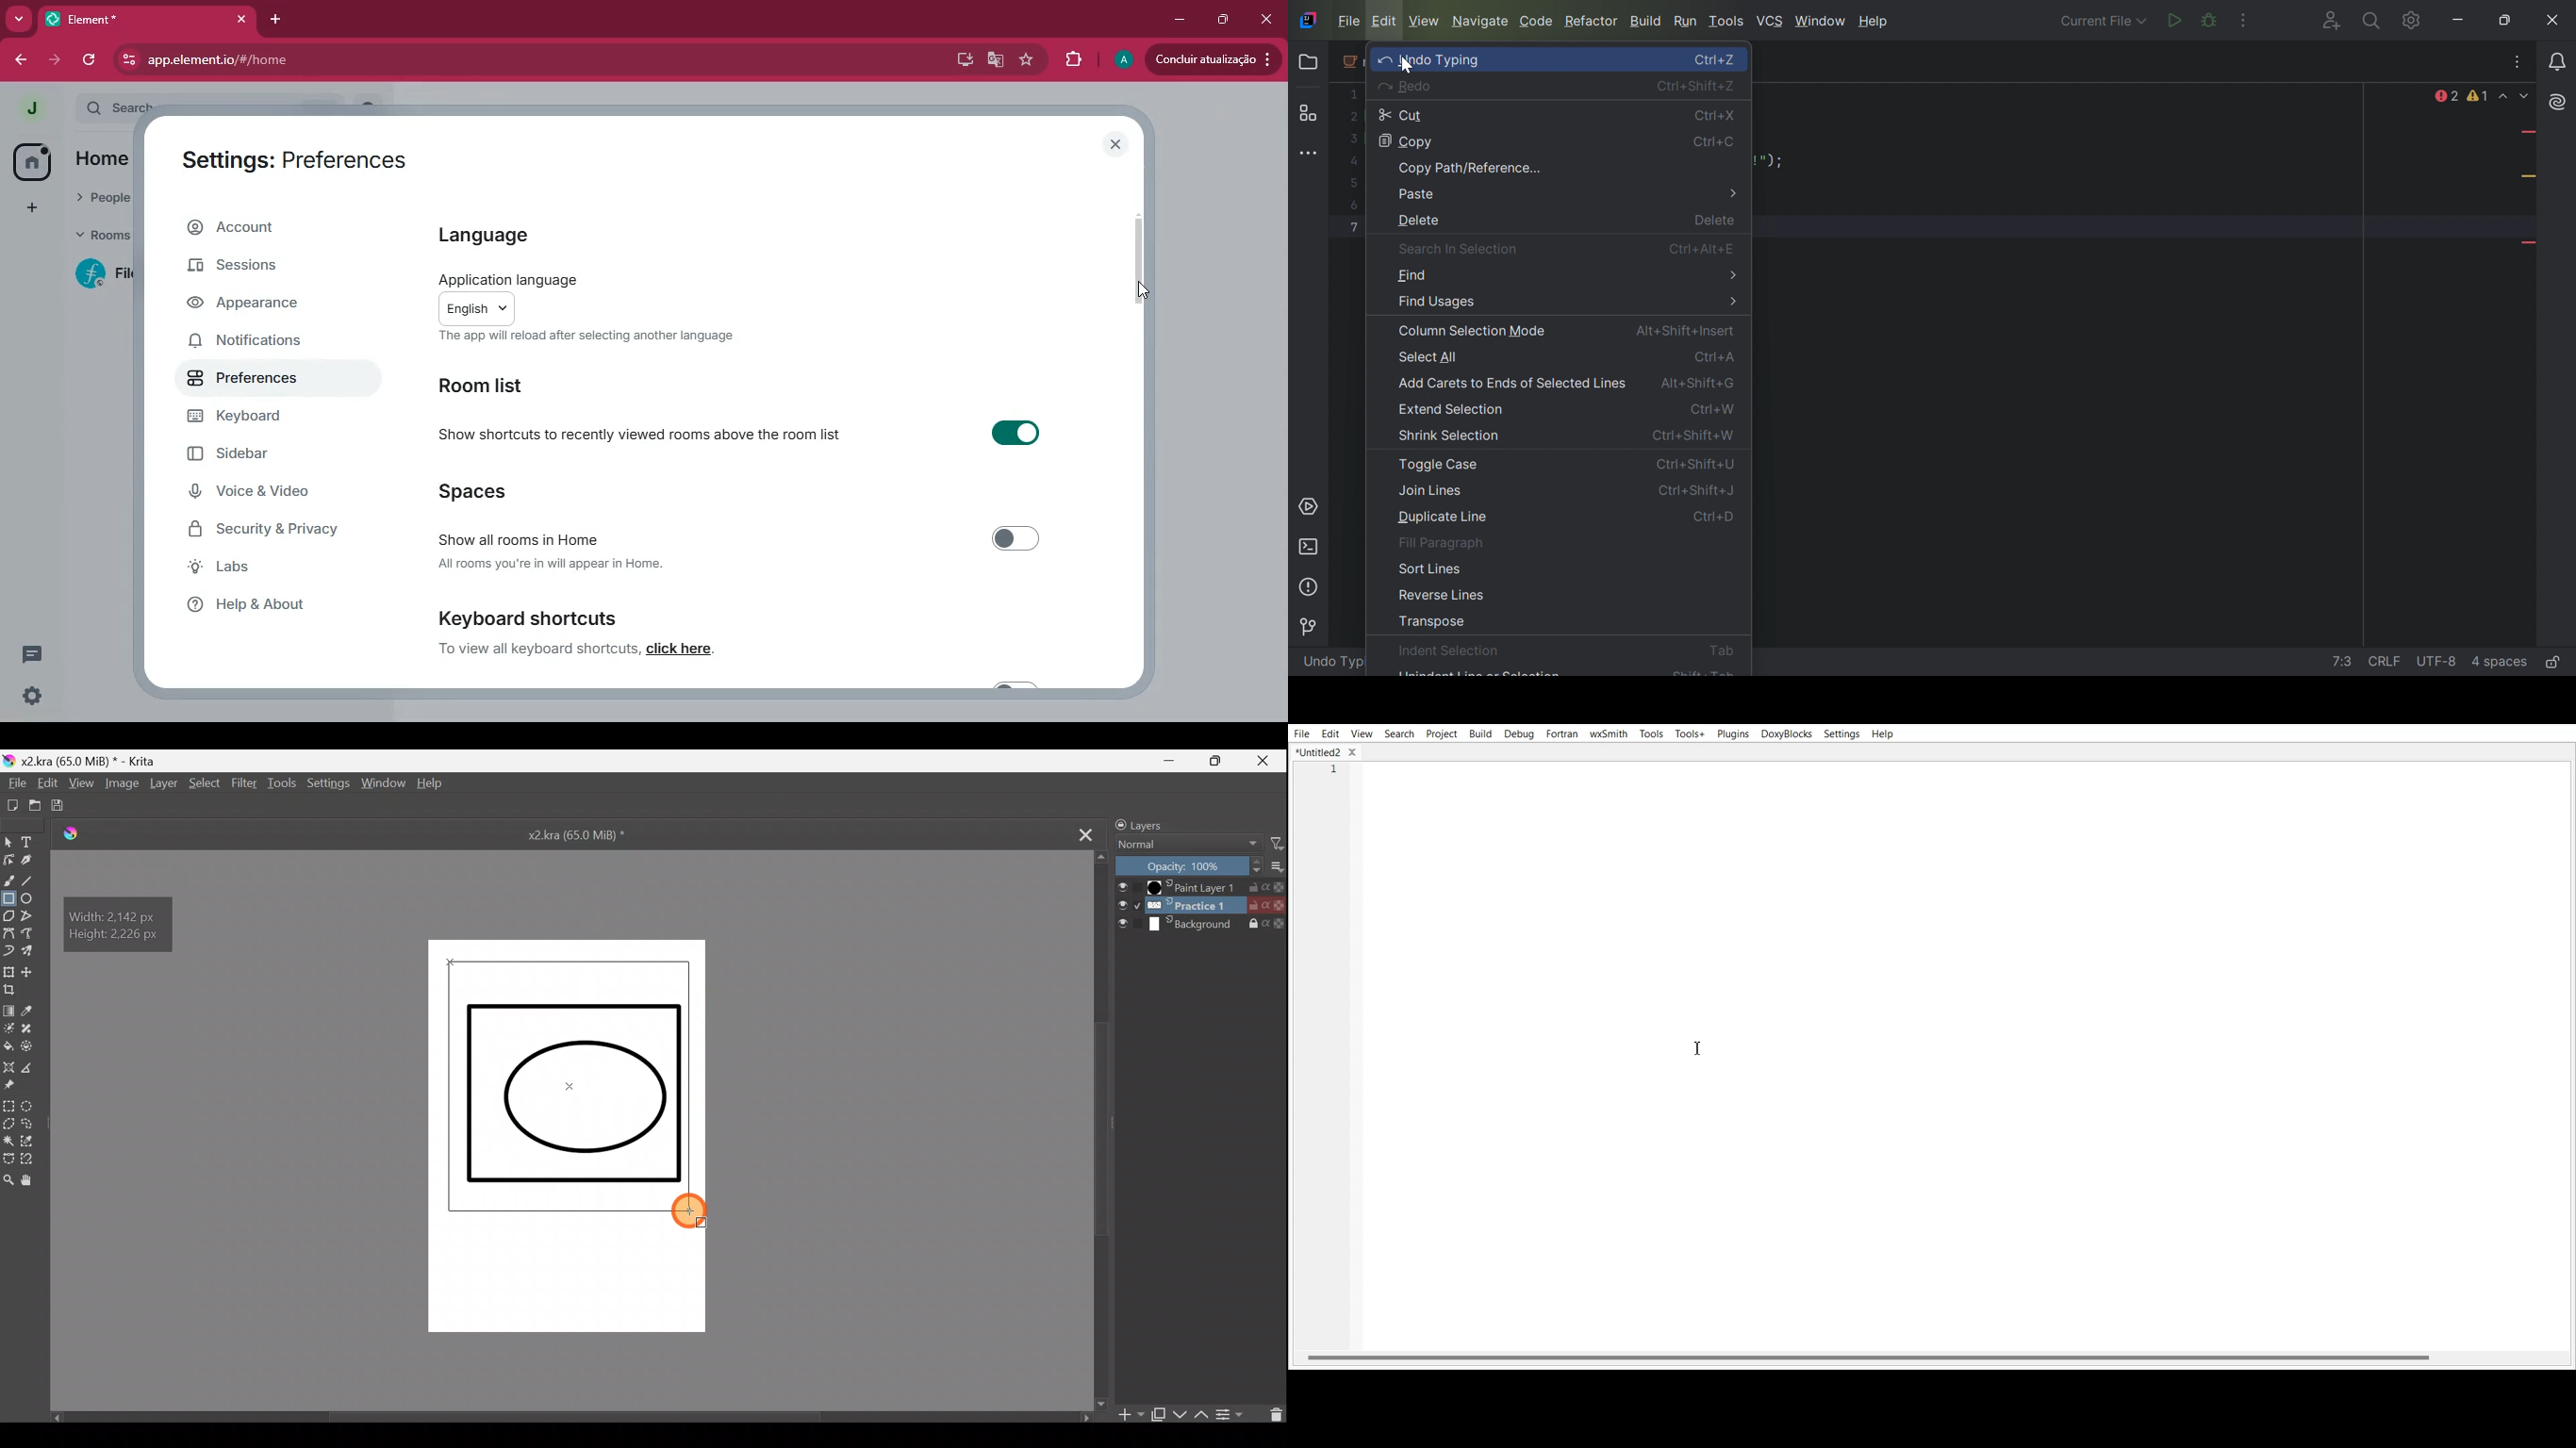 The image size is (2576, 1456). I want to click on Scroll bar, so click(578, 1416).